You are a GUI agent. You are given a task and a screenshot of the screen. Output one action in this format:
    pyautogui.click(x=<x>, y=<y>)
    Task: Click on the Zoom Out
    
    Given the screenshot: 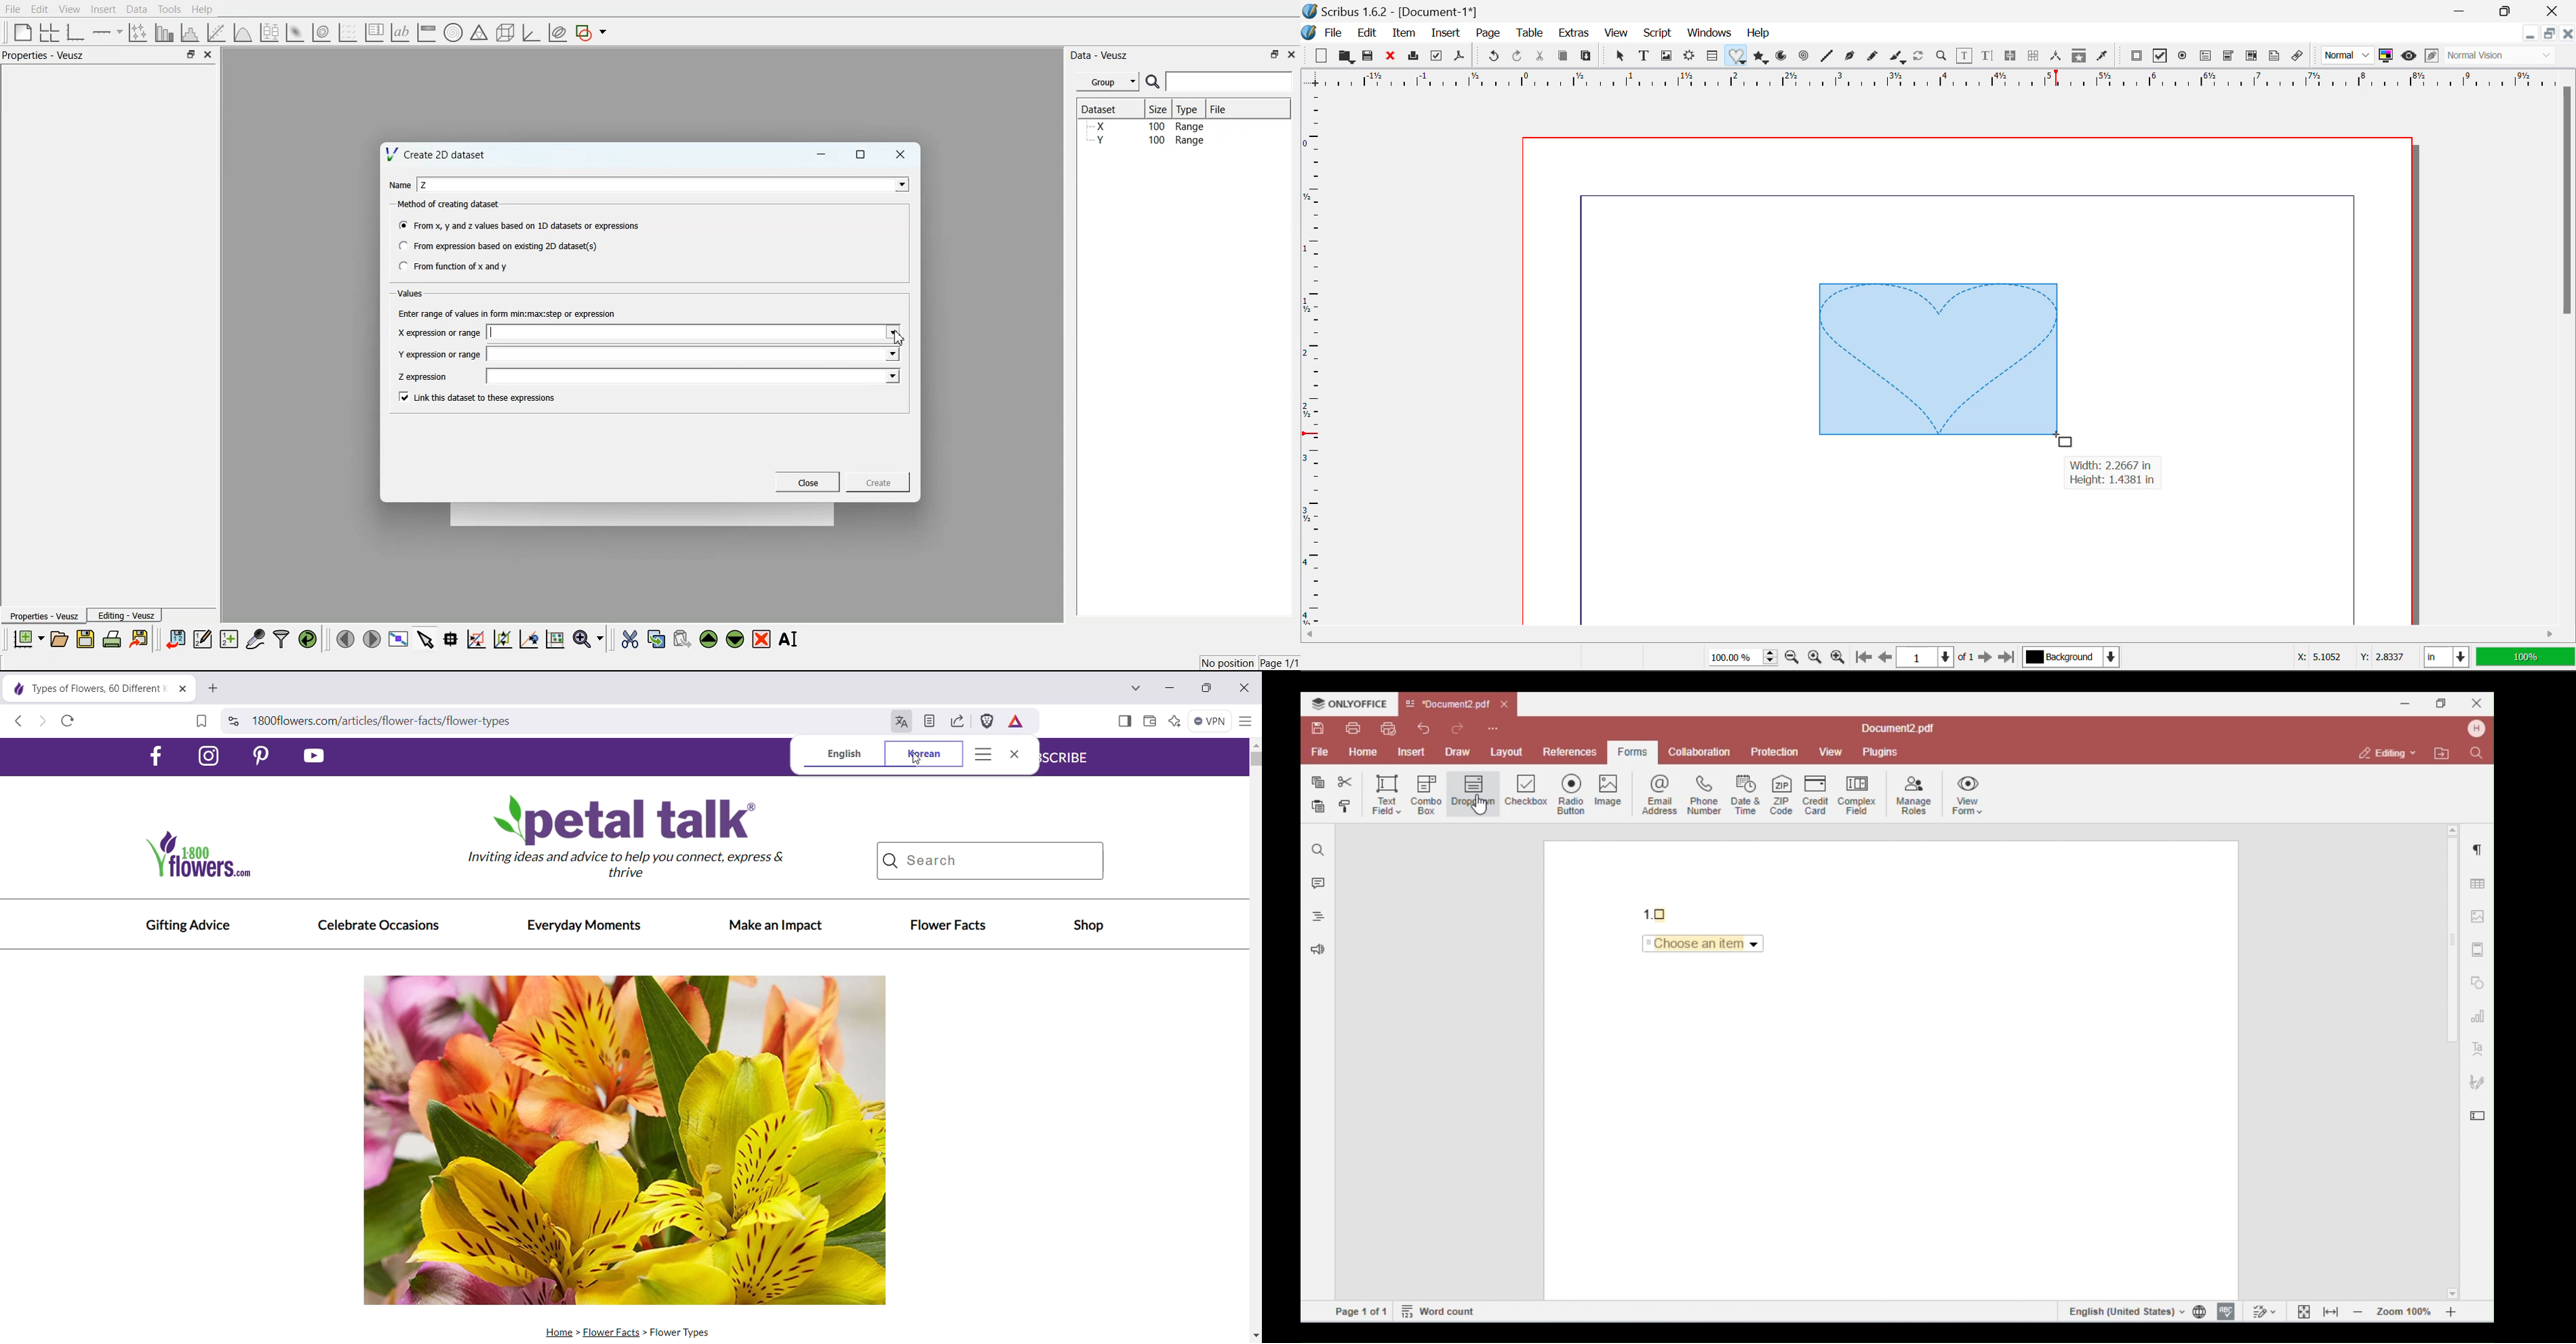 What is the action you would take?
    pyautogui.click(x=1792, y=658)
    